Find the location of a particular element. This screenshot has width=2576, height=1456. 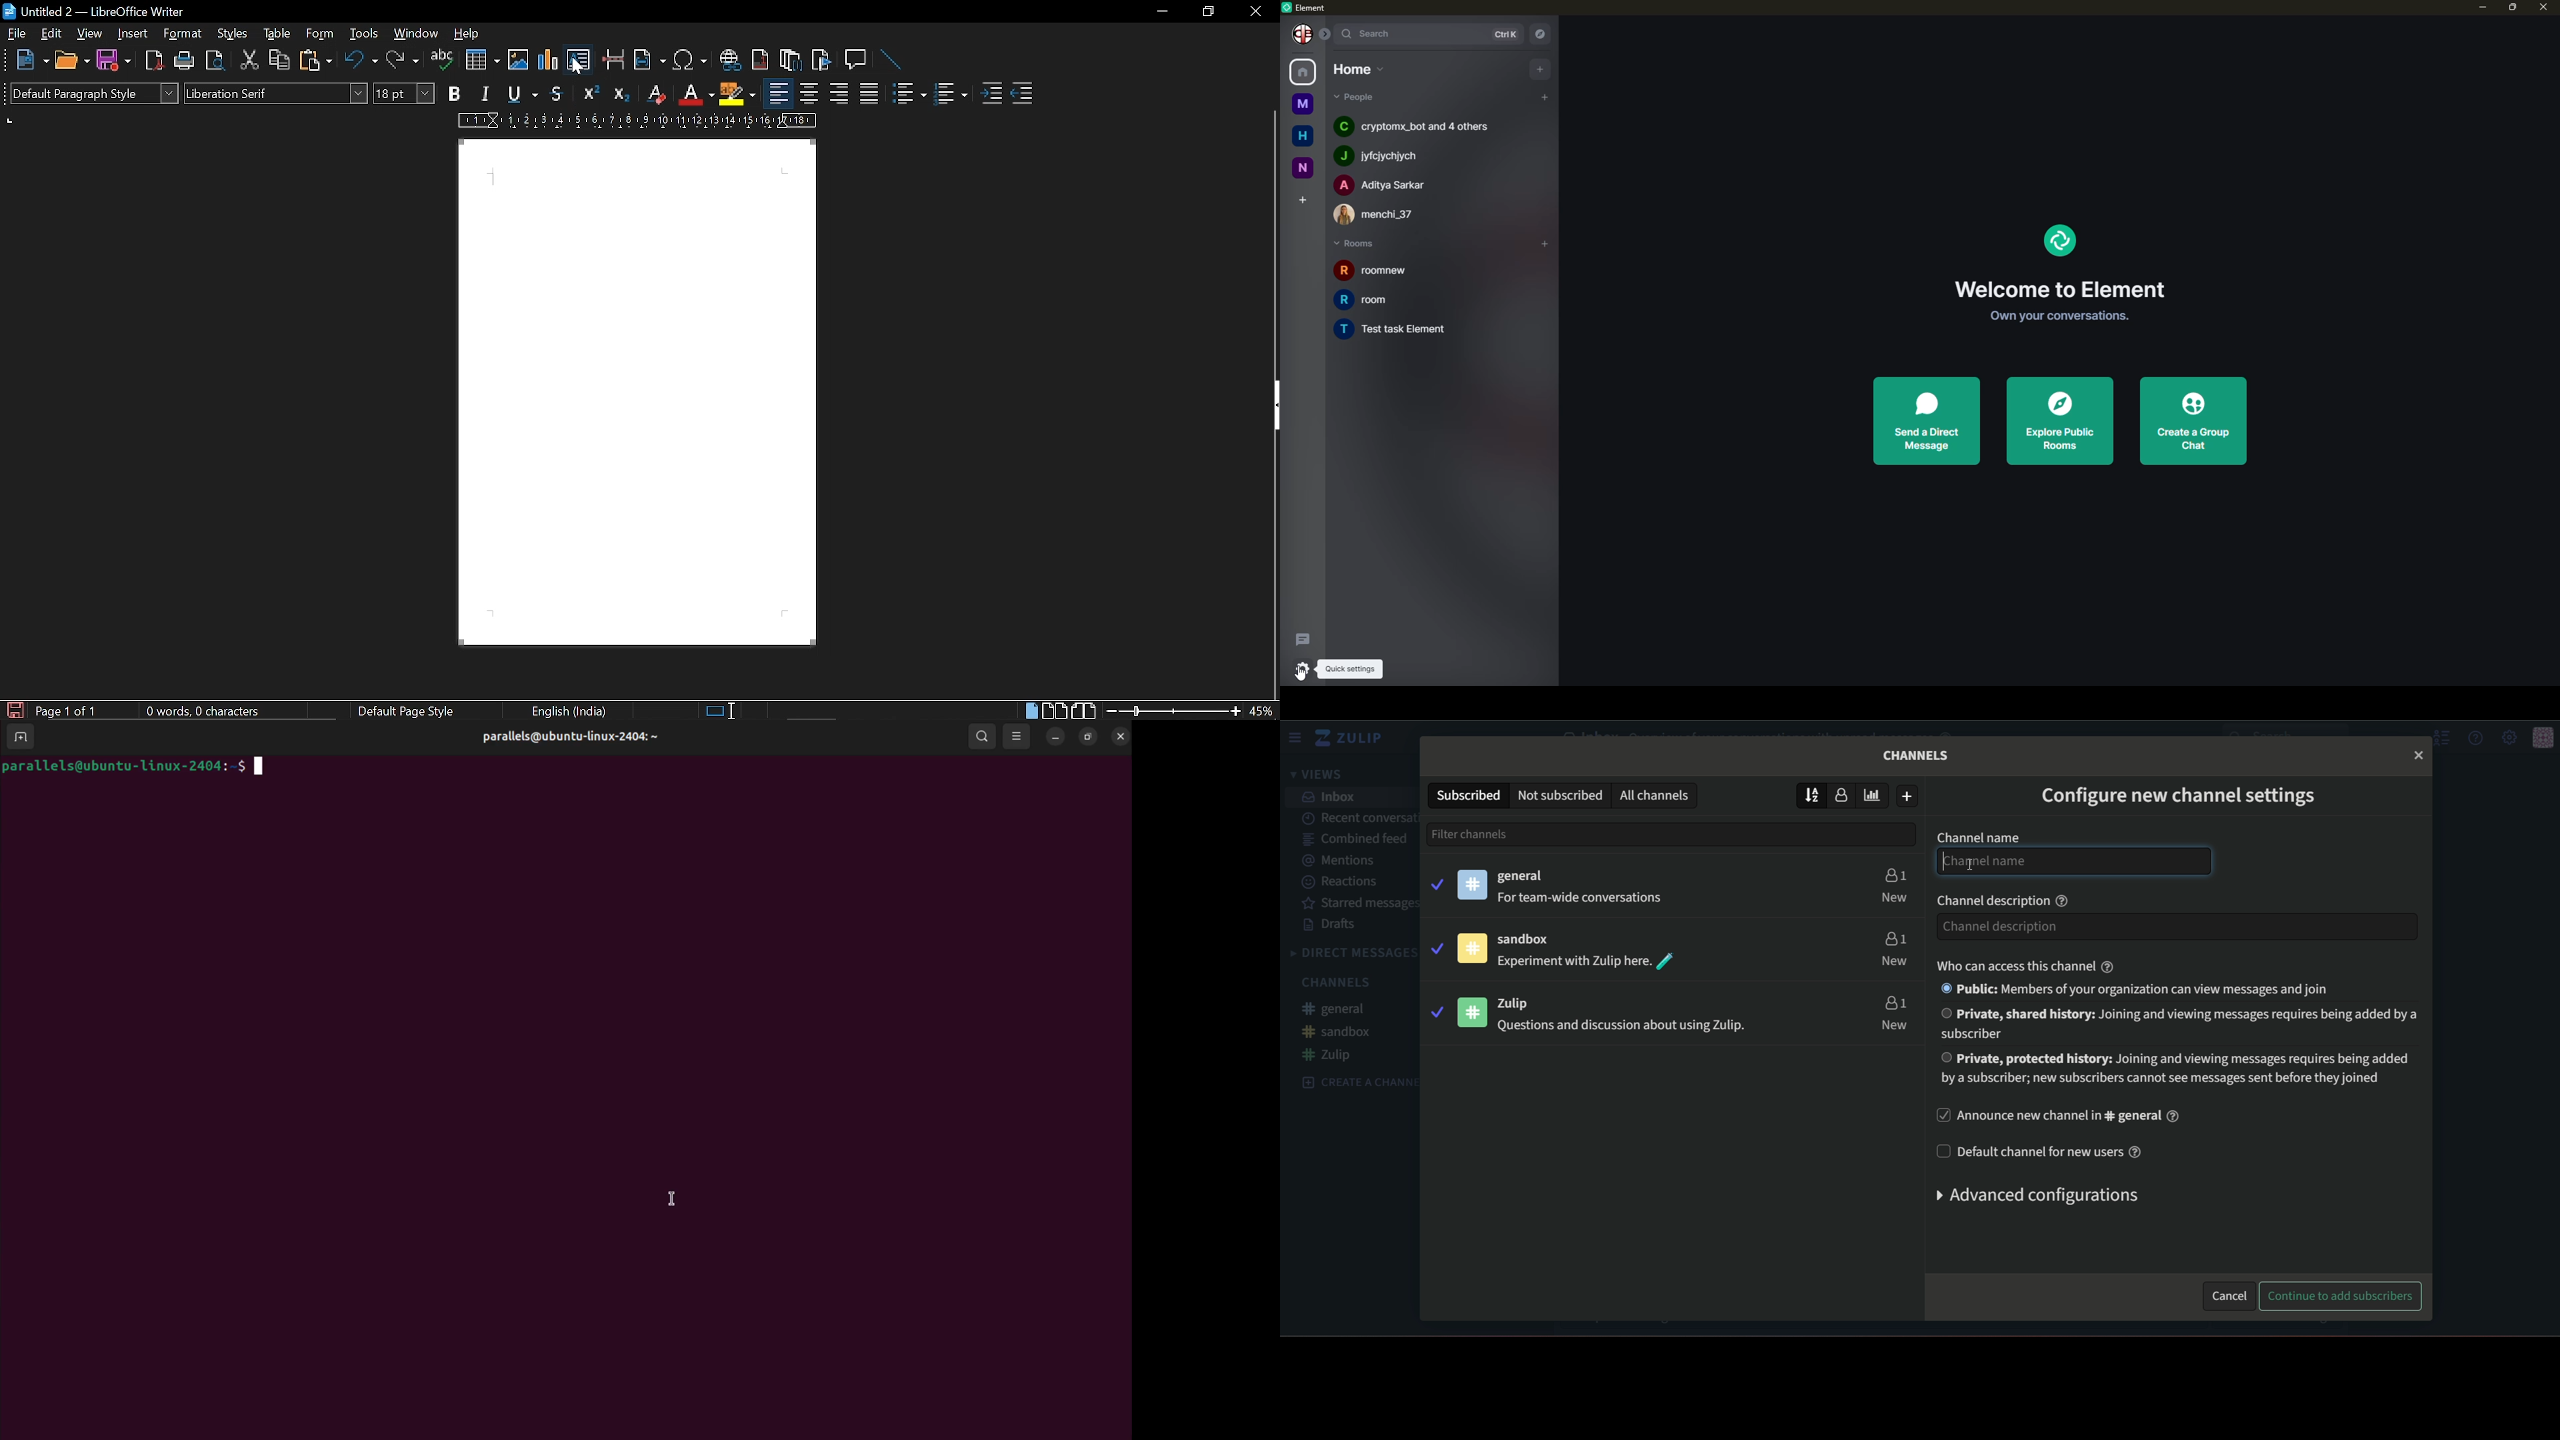

vertical scroll bar is located at coordinates (1272, 567).